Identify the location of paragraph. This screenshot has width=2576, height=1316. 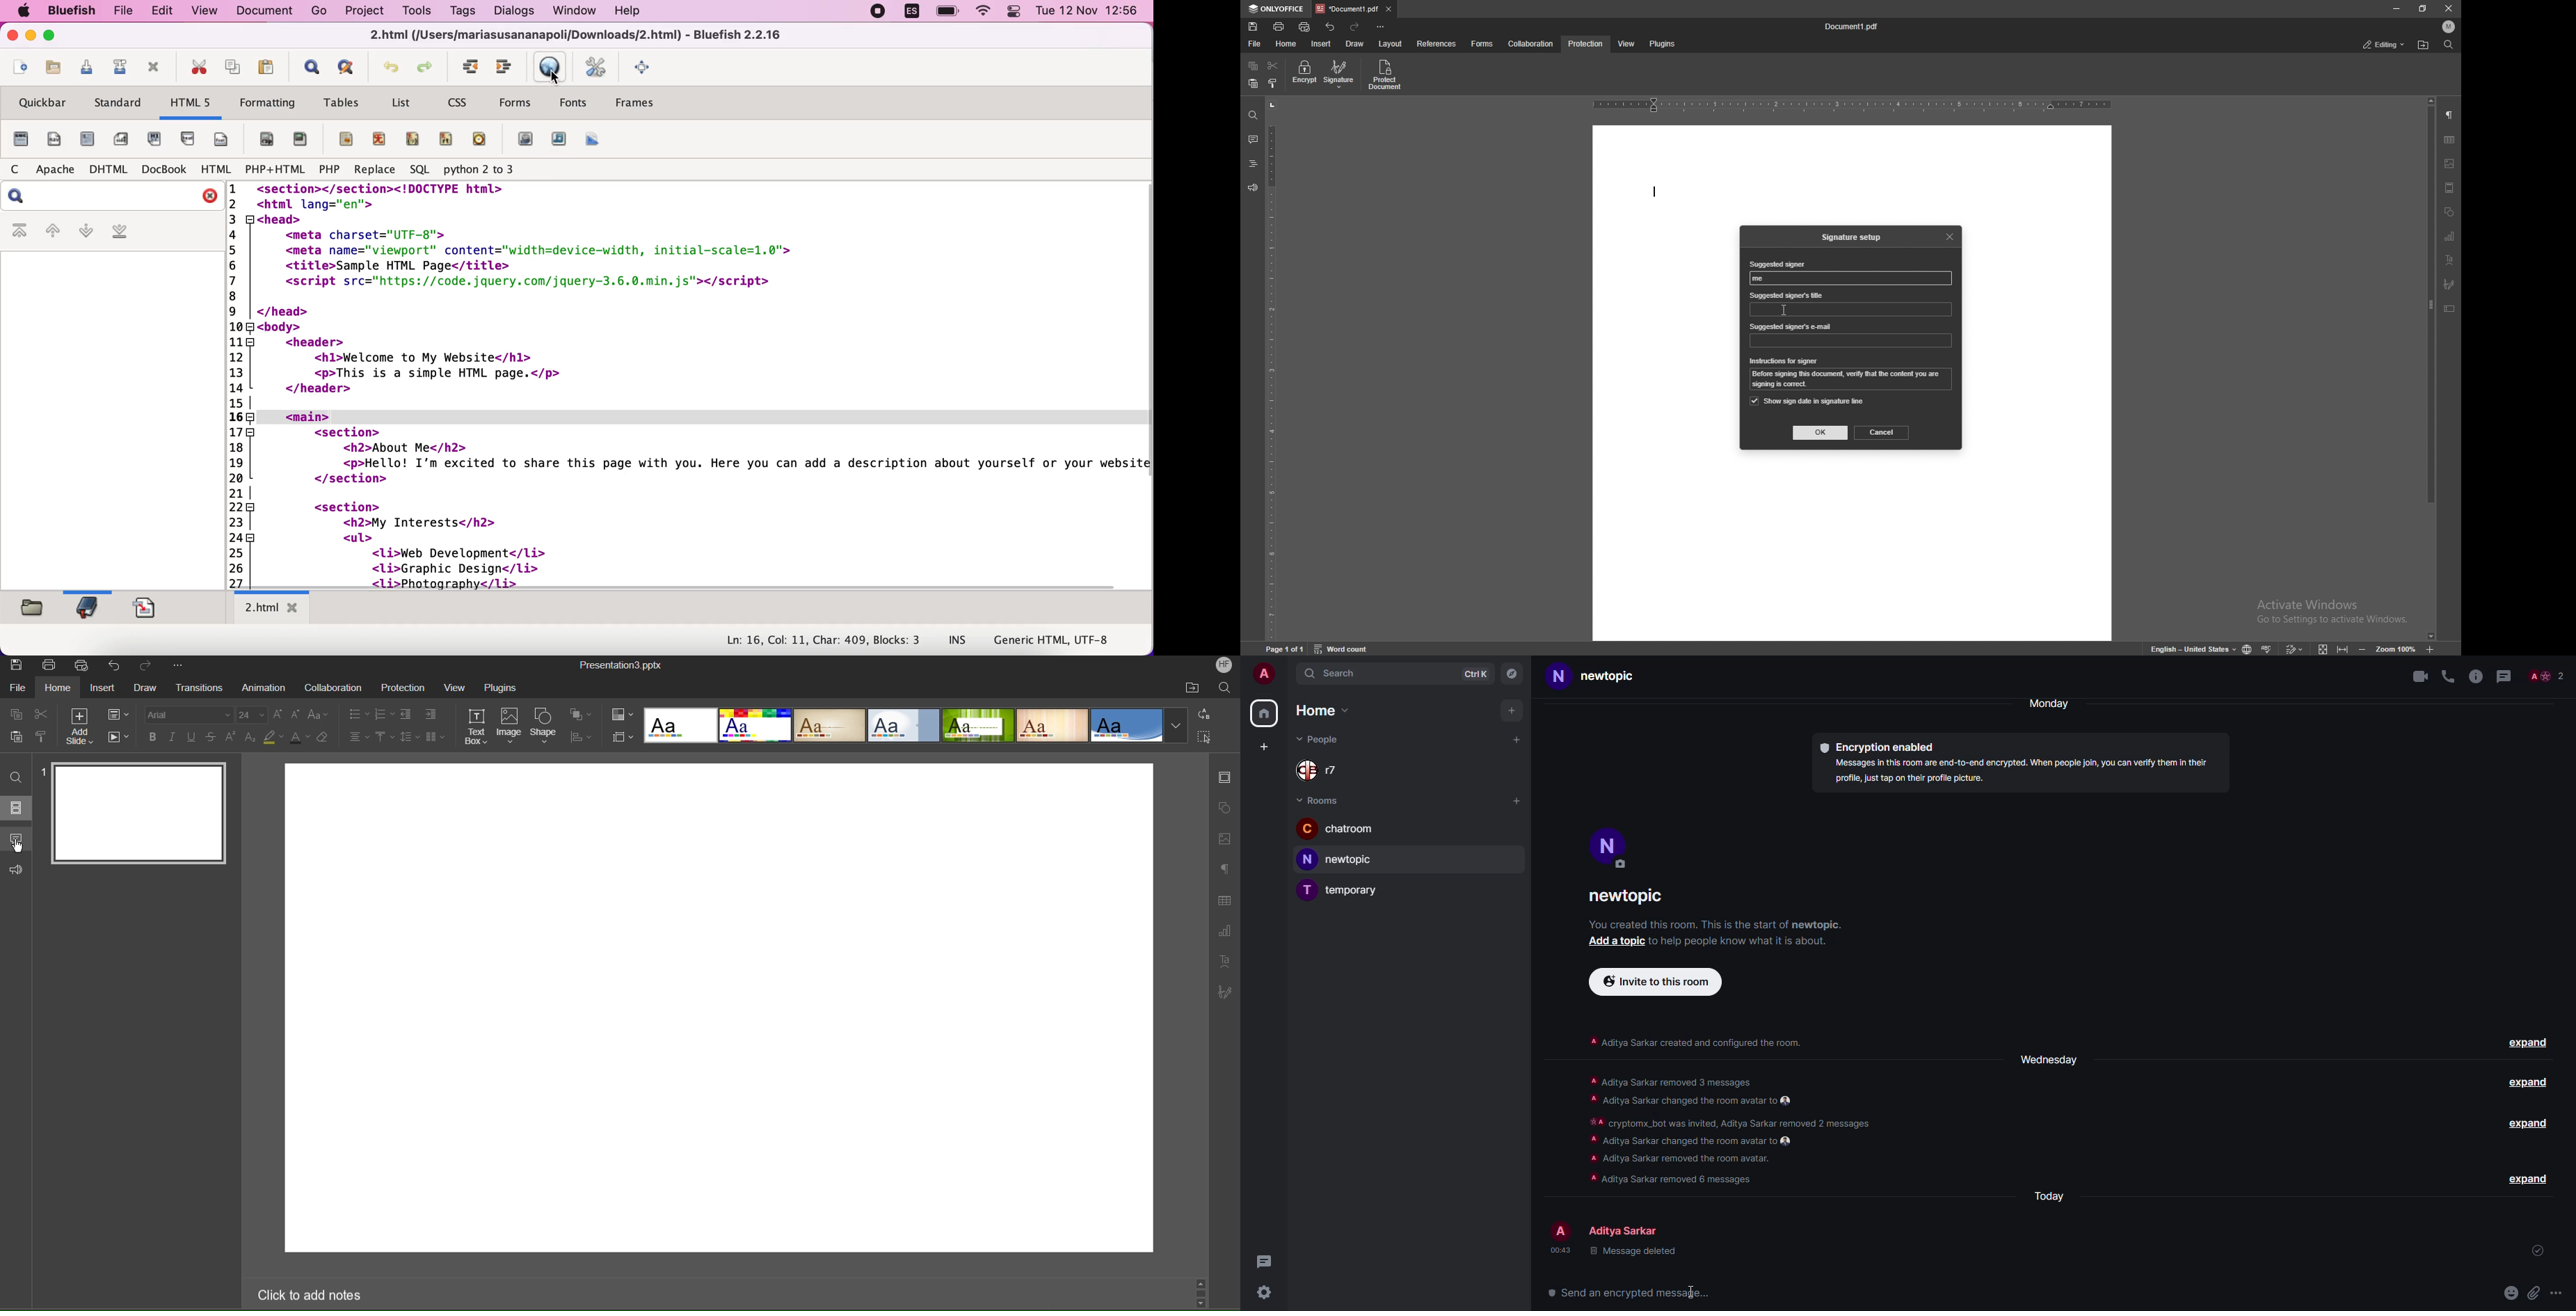
(2450, 116).